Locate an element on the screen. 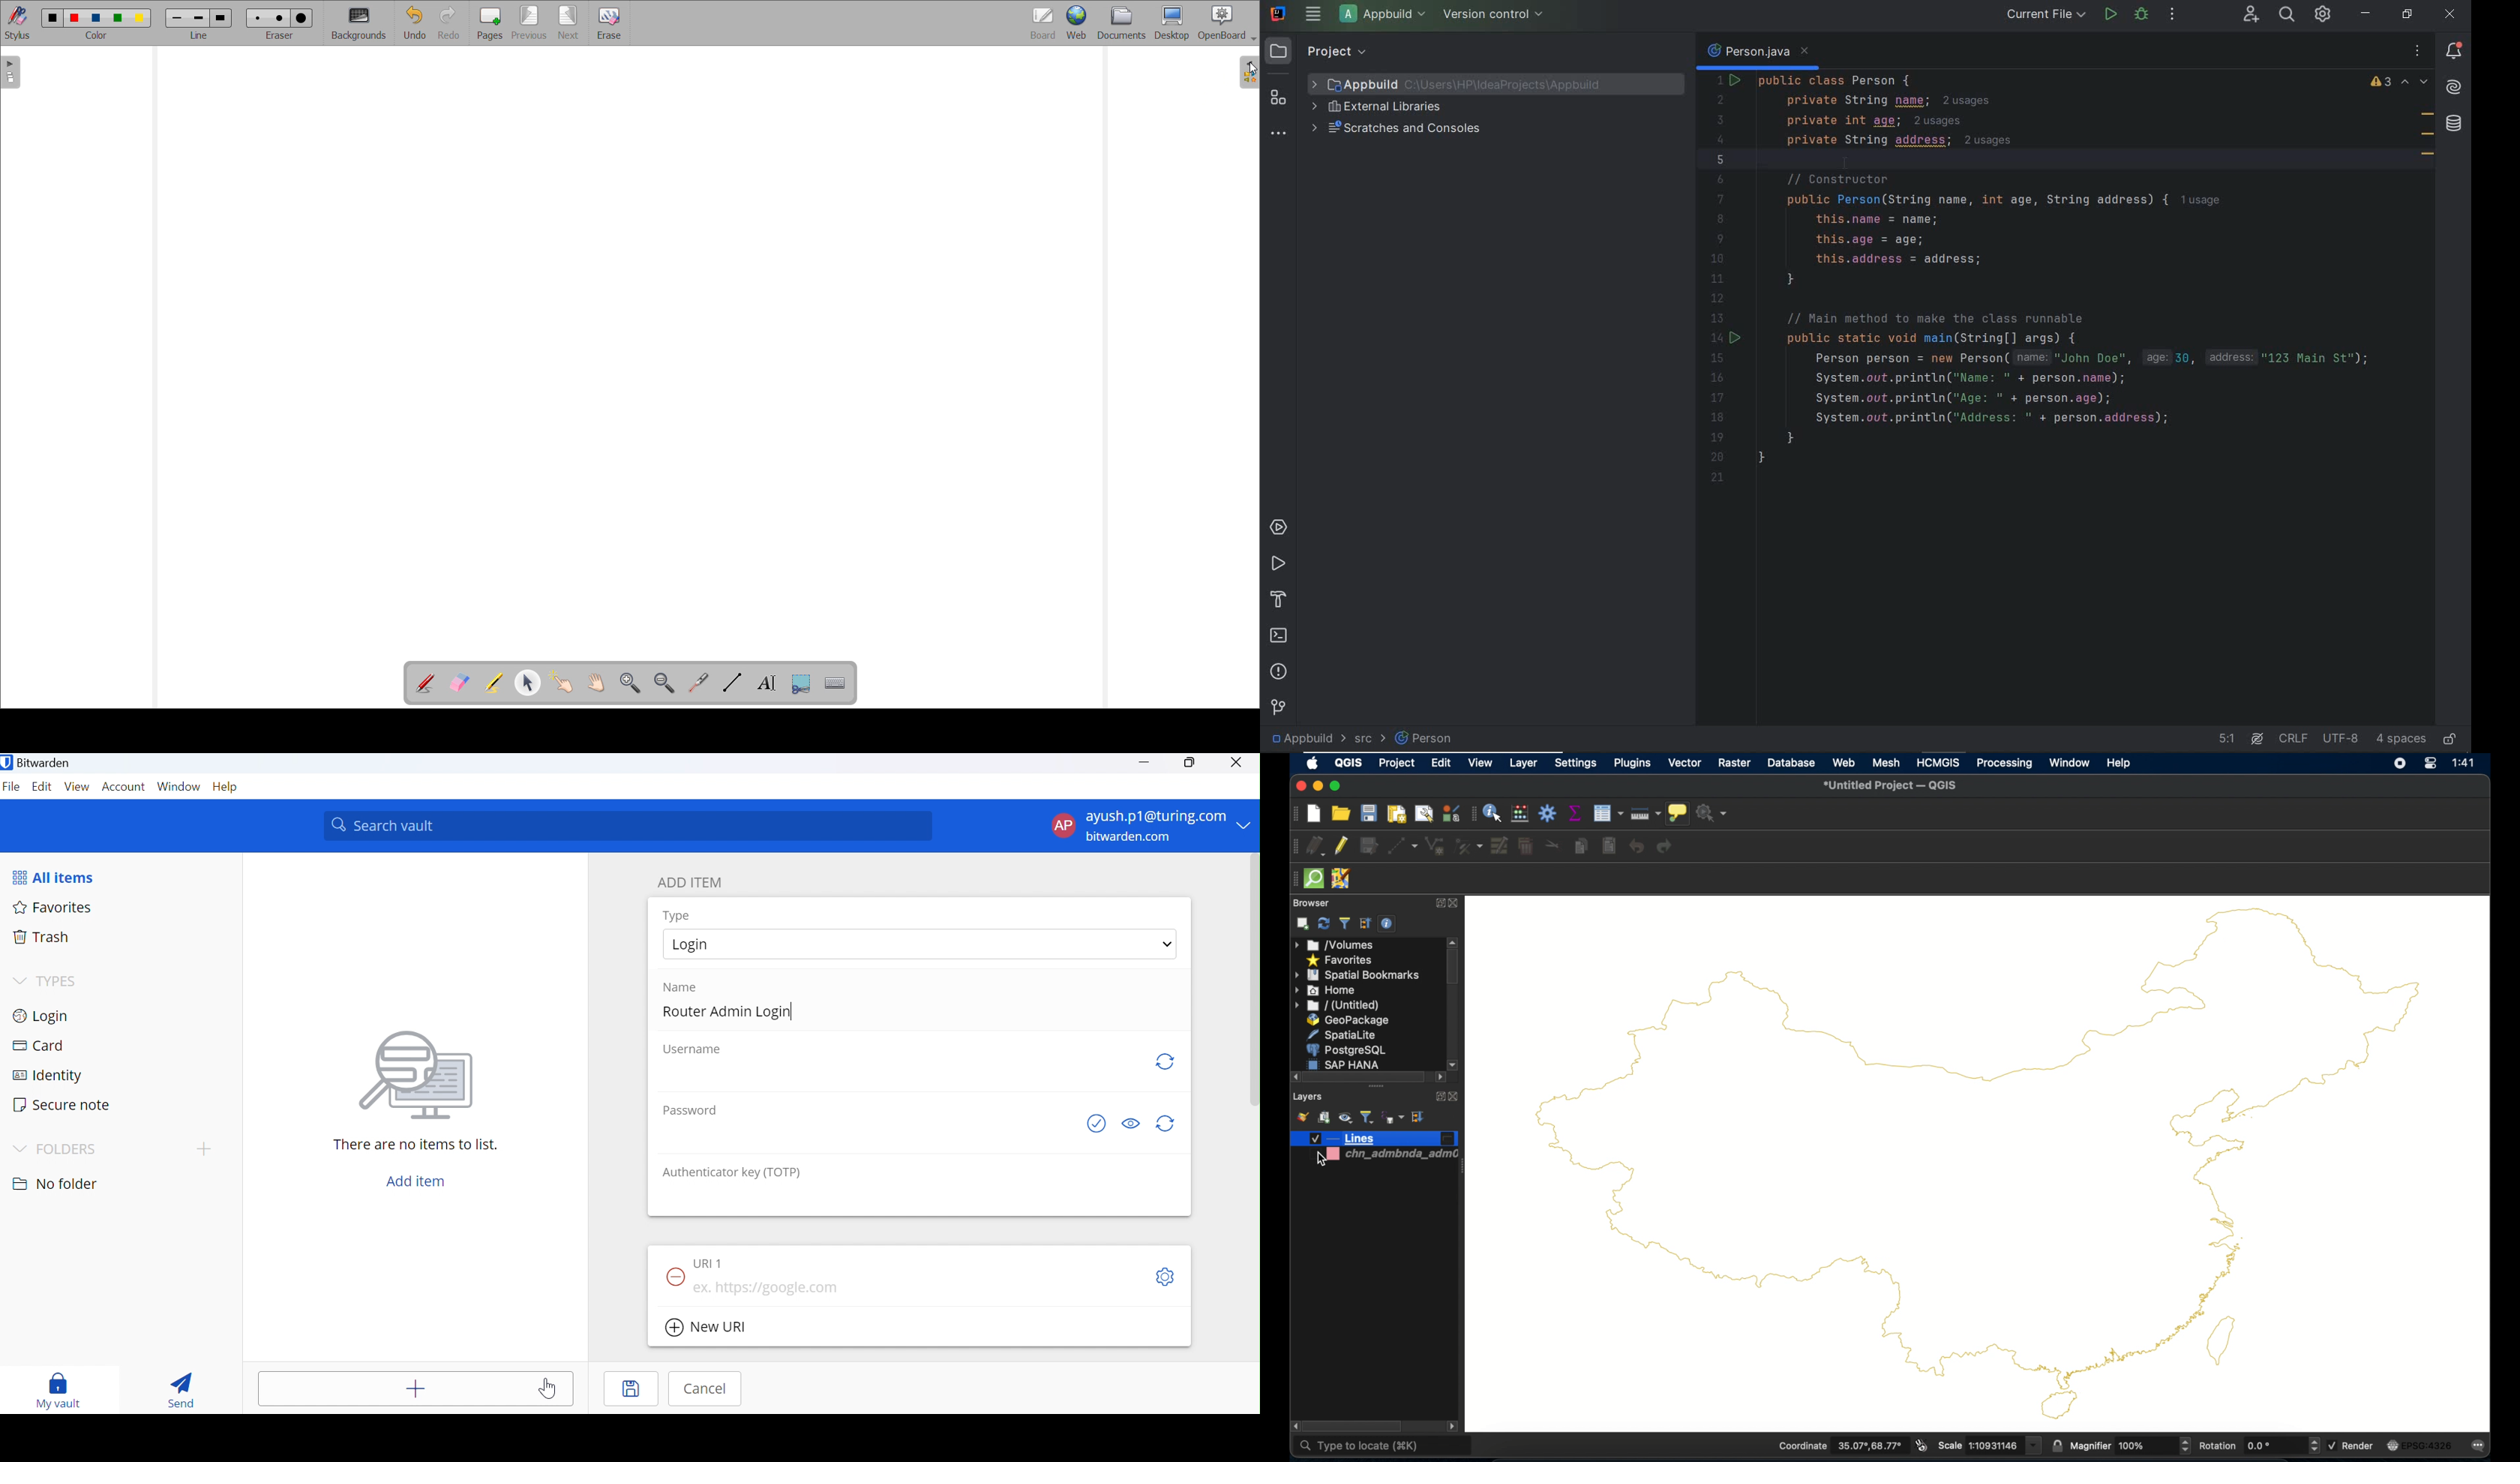 The height and width of the screenshot is (1484, 2520). show statistical summary is located at coordinates (1573, 812).